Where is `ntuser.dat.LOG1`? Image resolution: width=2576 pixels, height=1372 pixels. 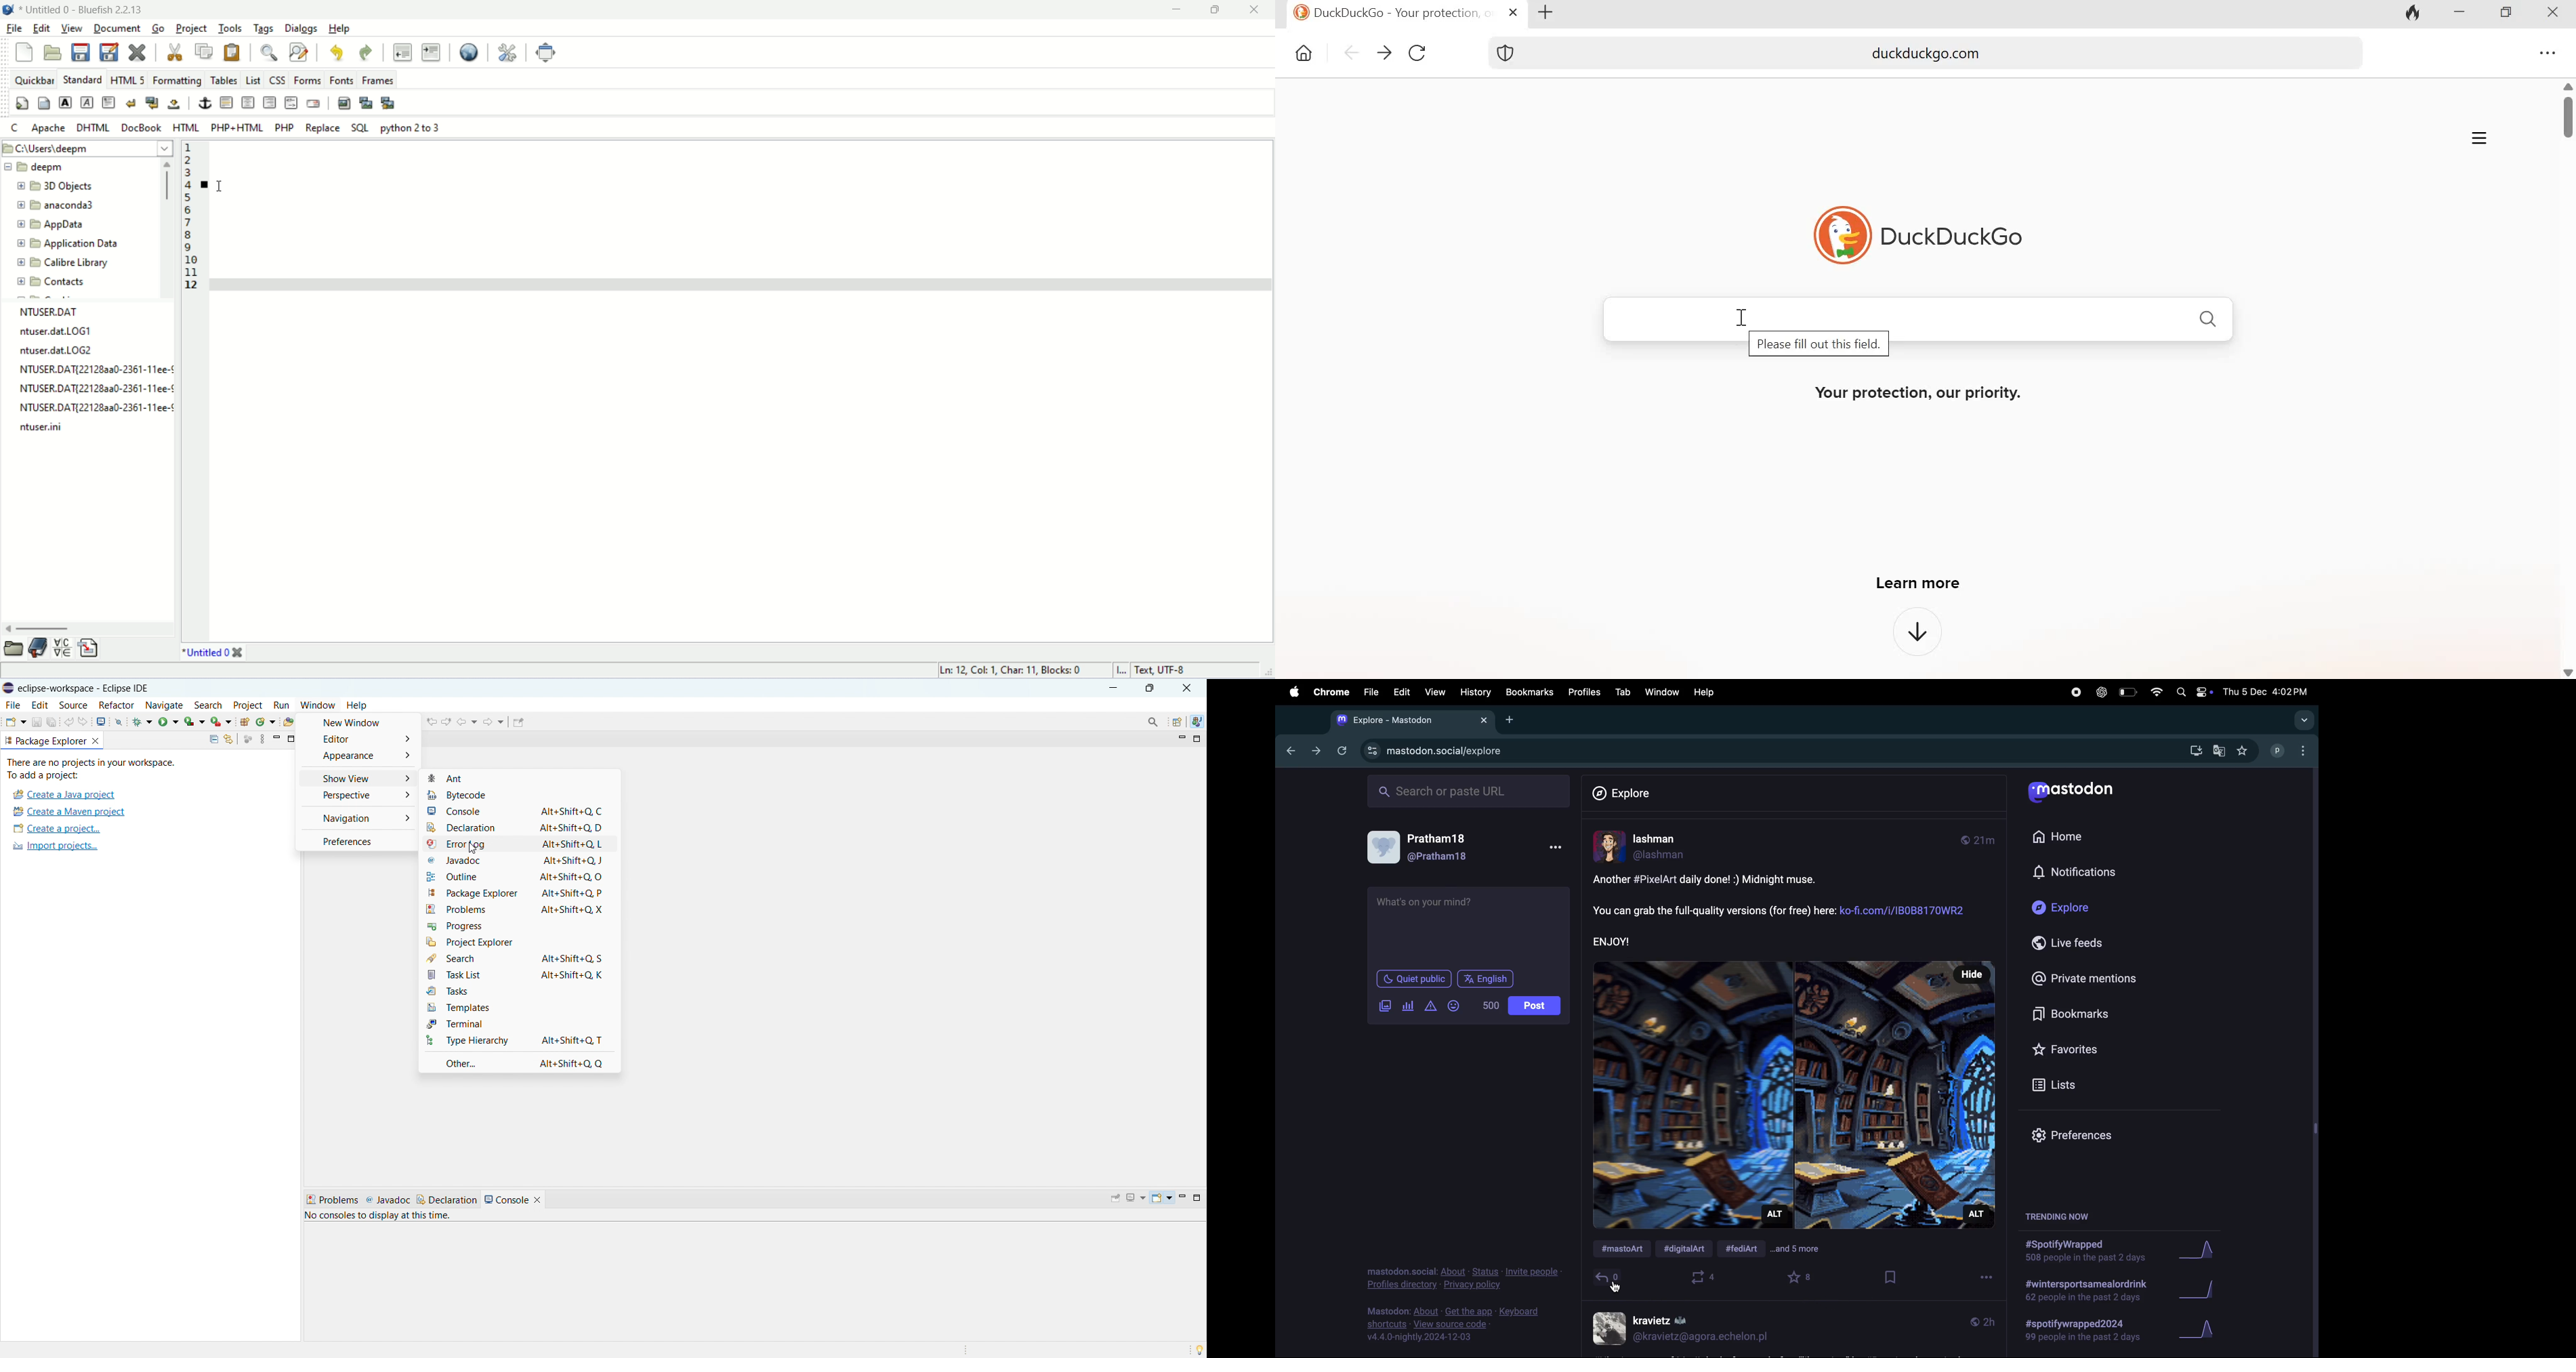
ntuser.dat.LOG1 is located at coordinates (57, 331).